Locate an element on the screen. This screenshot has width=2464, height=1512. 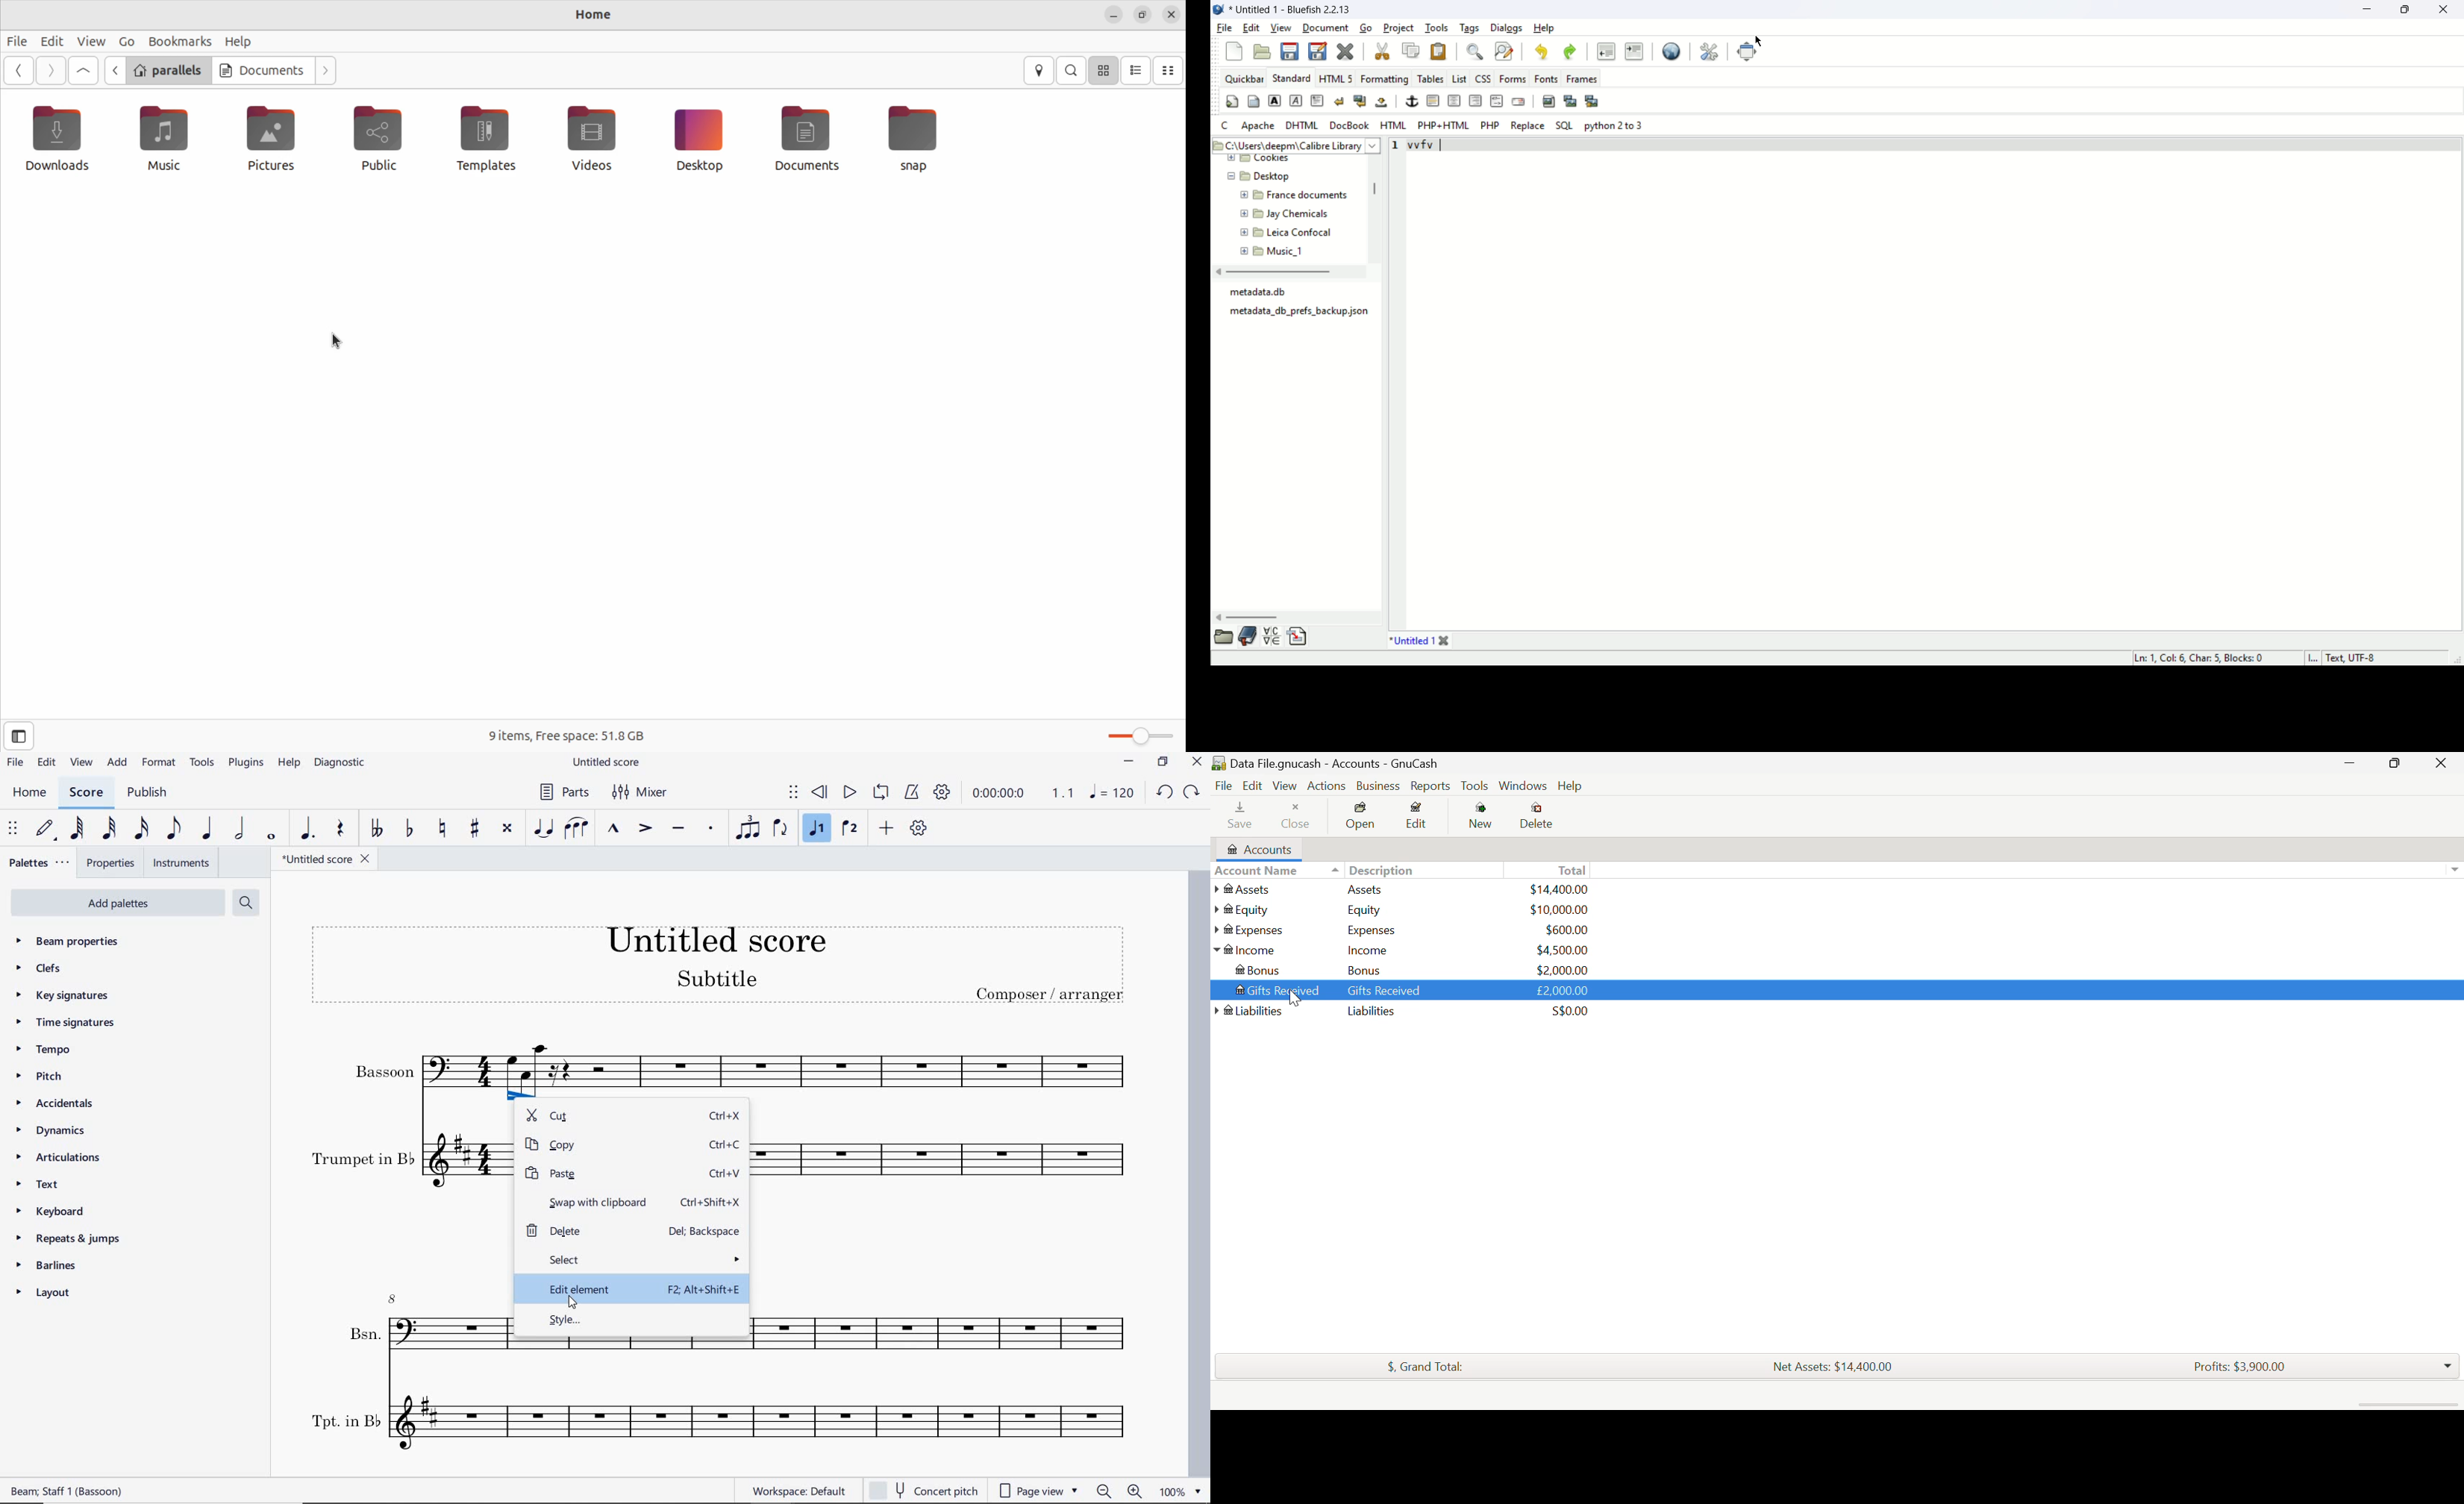
preview in browser is located at coordinates (1673, 50).